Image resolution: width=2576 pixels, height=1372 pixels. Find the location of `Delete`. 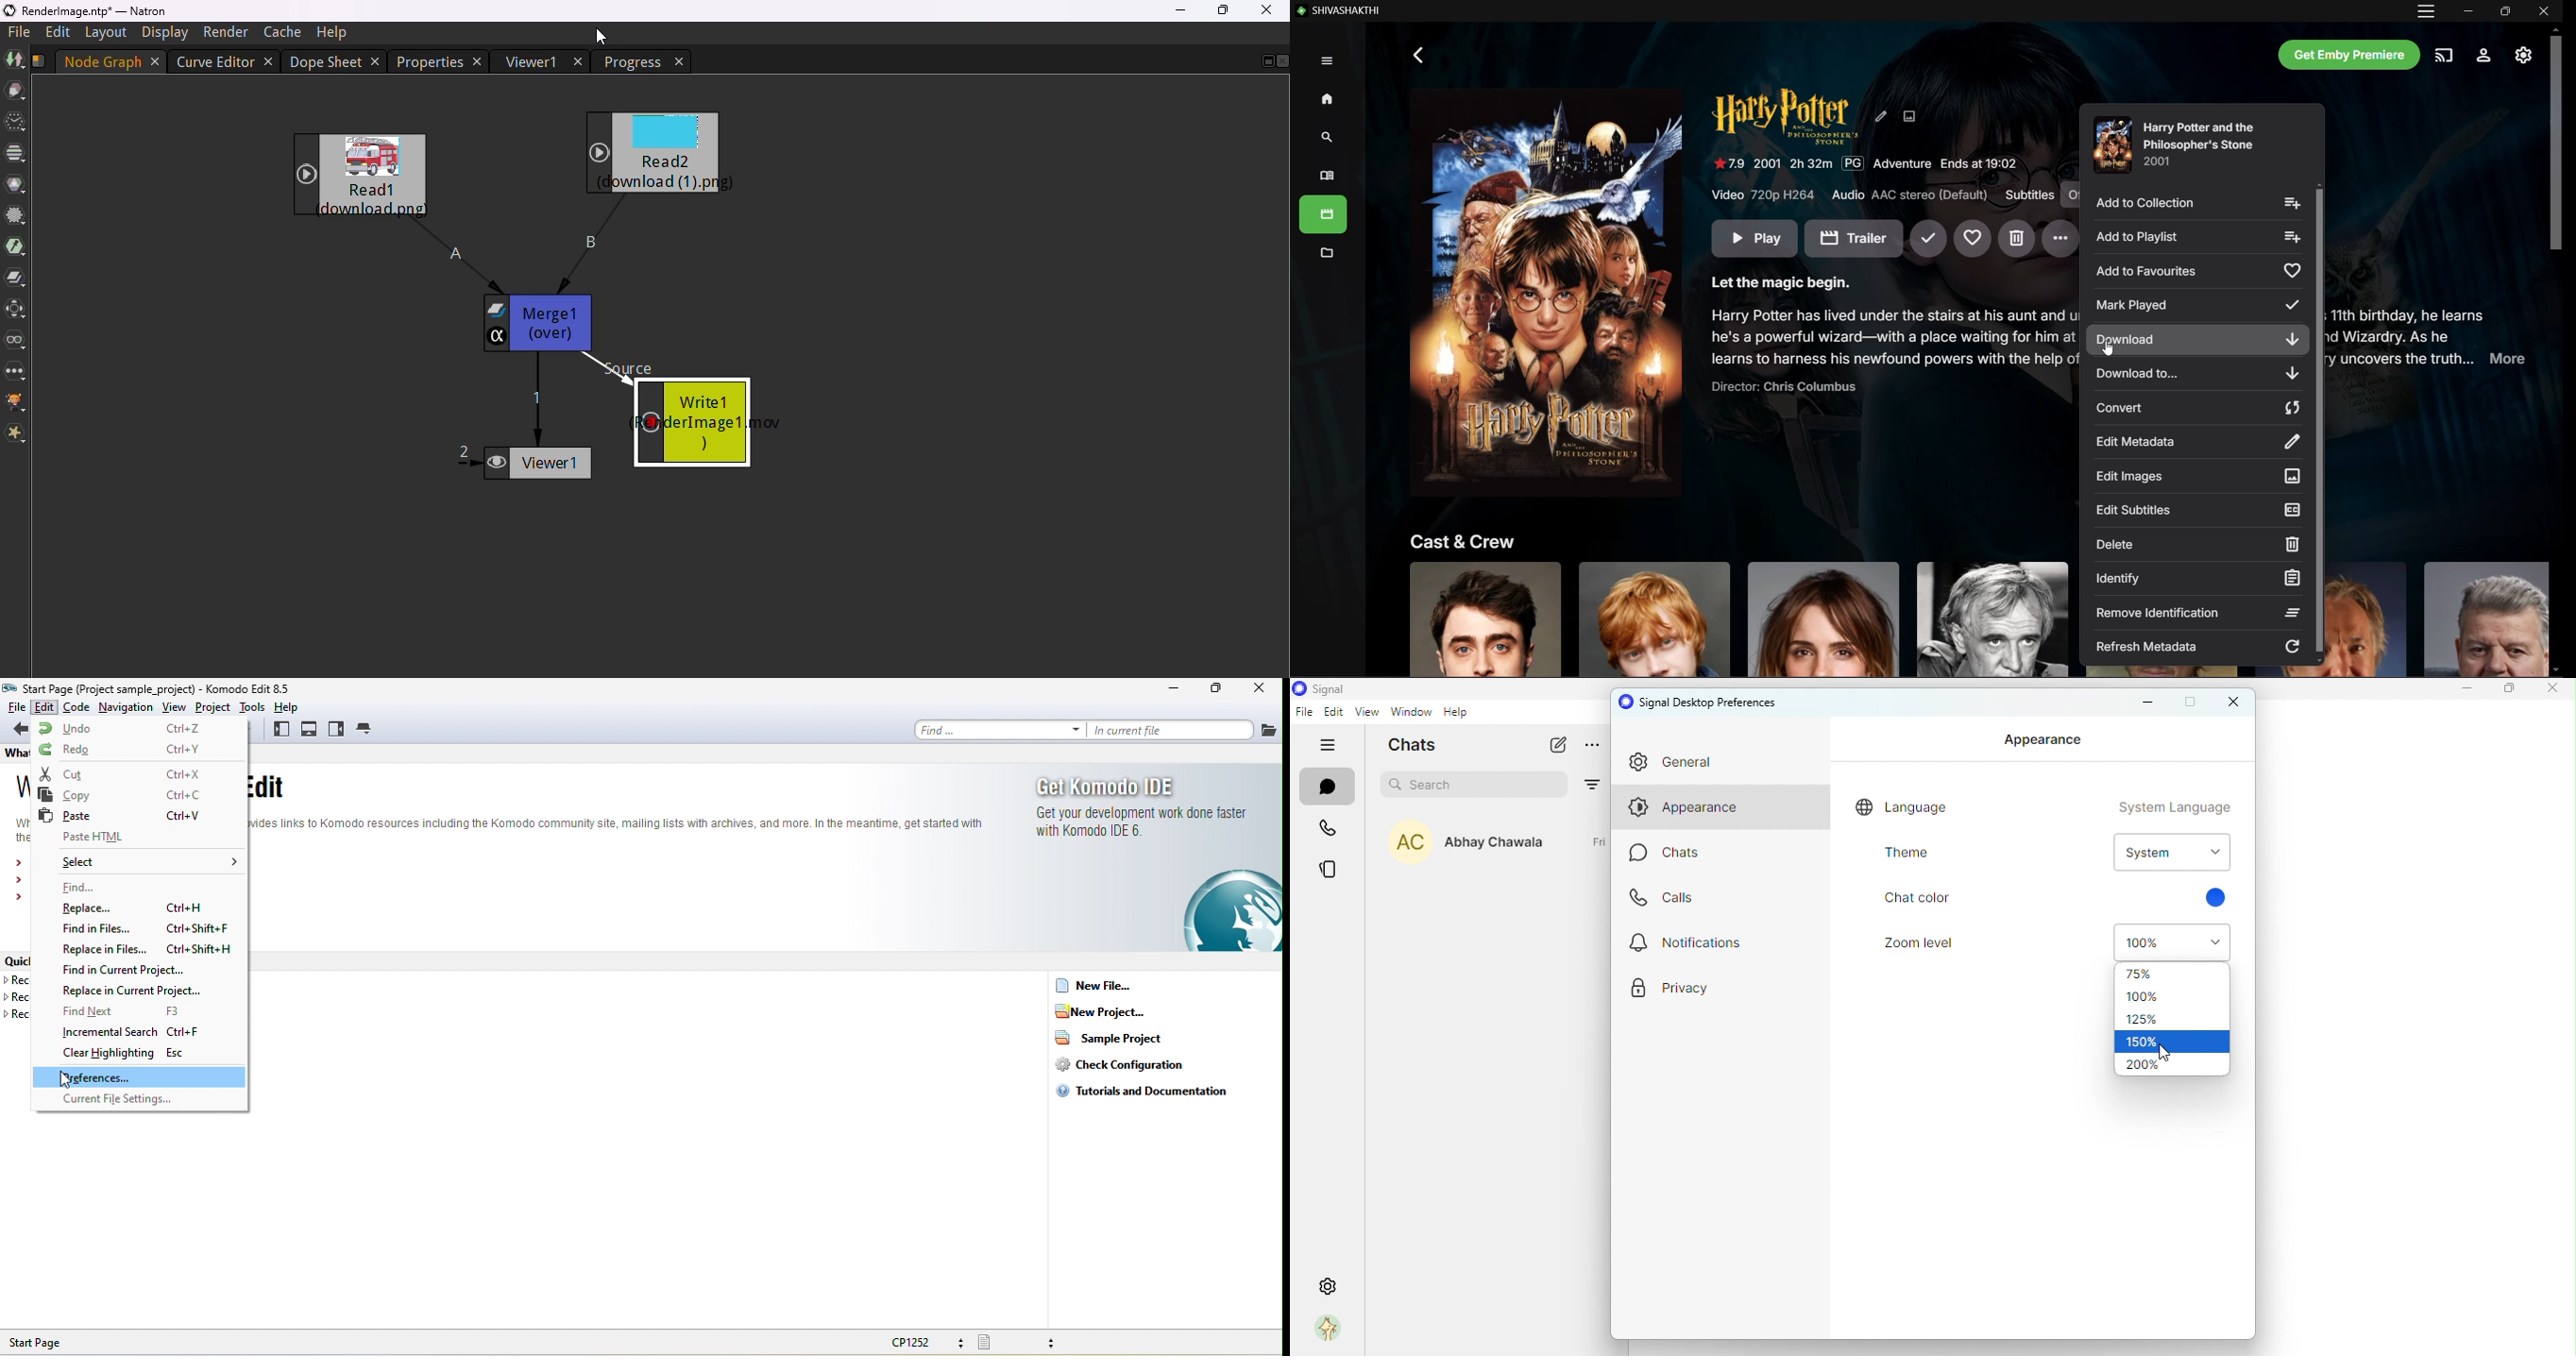

Delete is located at coordinates (2017, 239).